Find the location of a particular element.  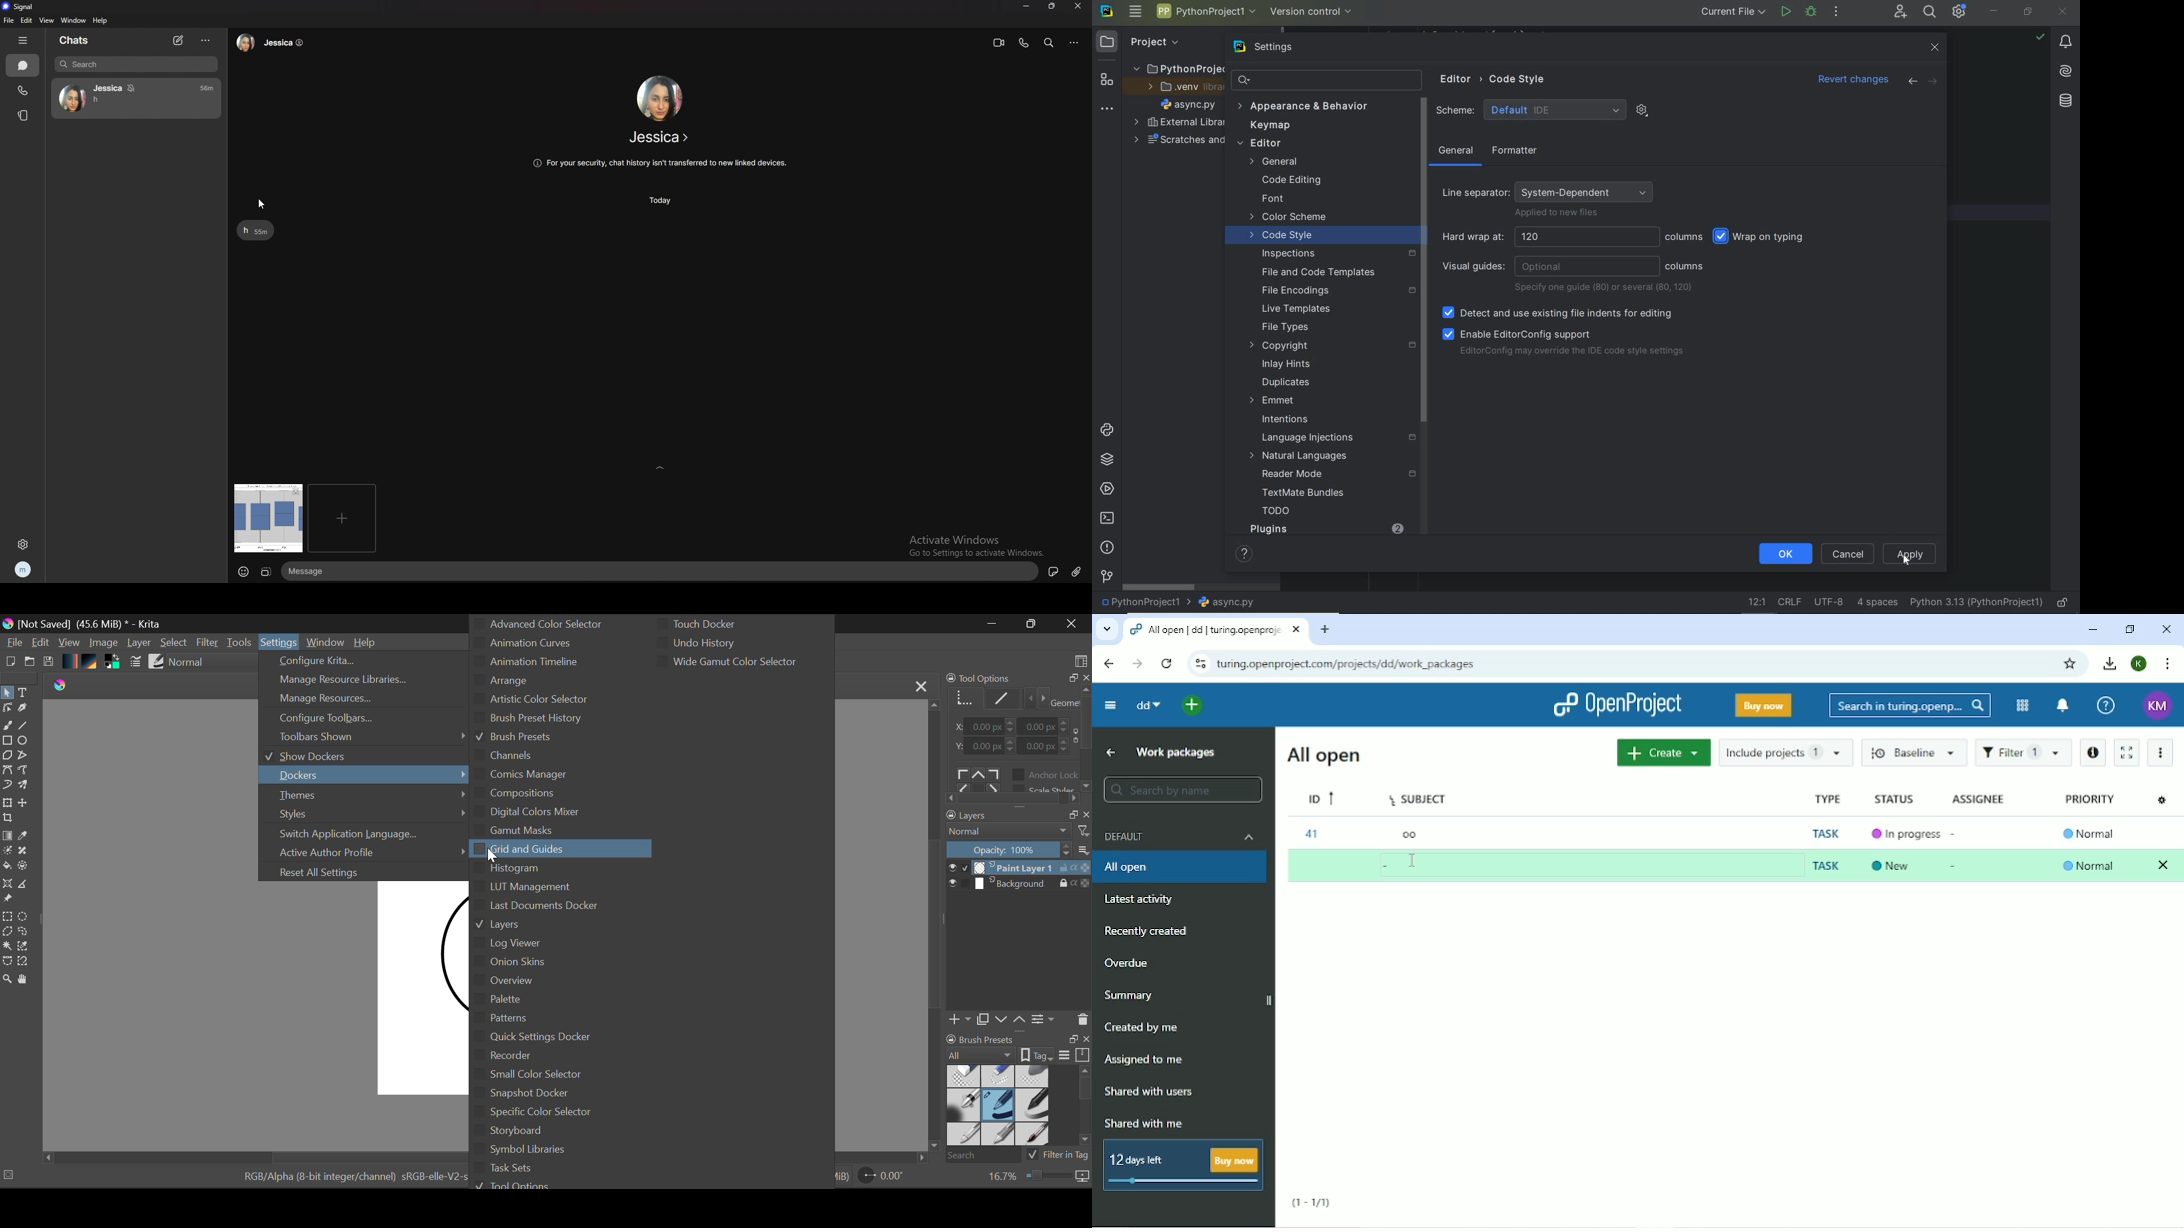

Measurements is located at coordinates (27, 885).